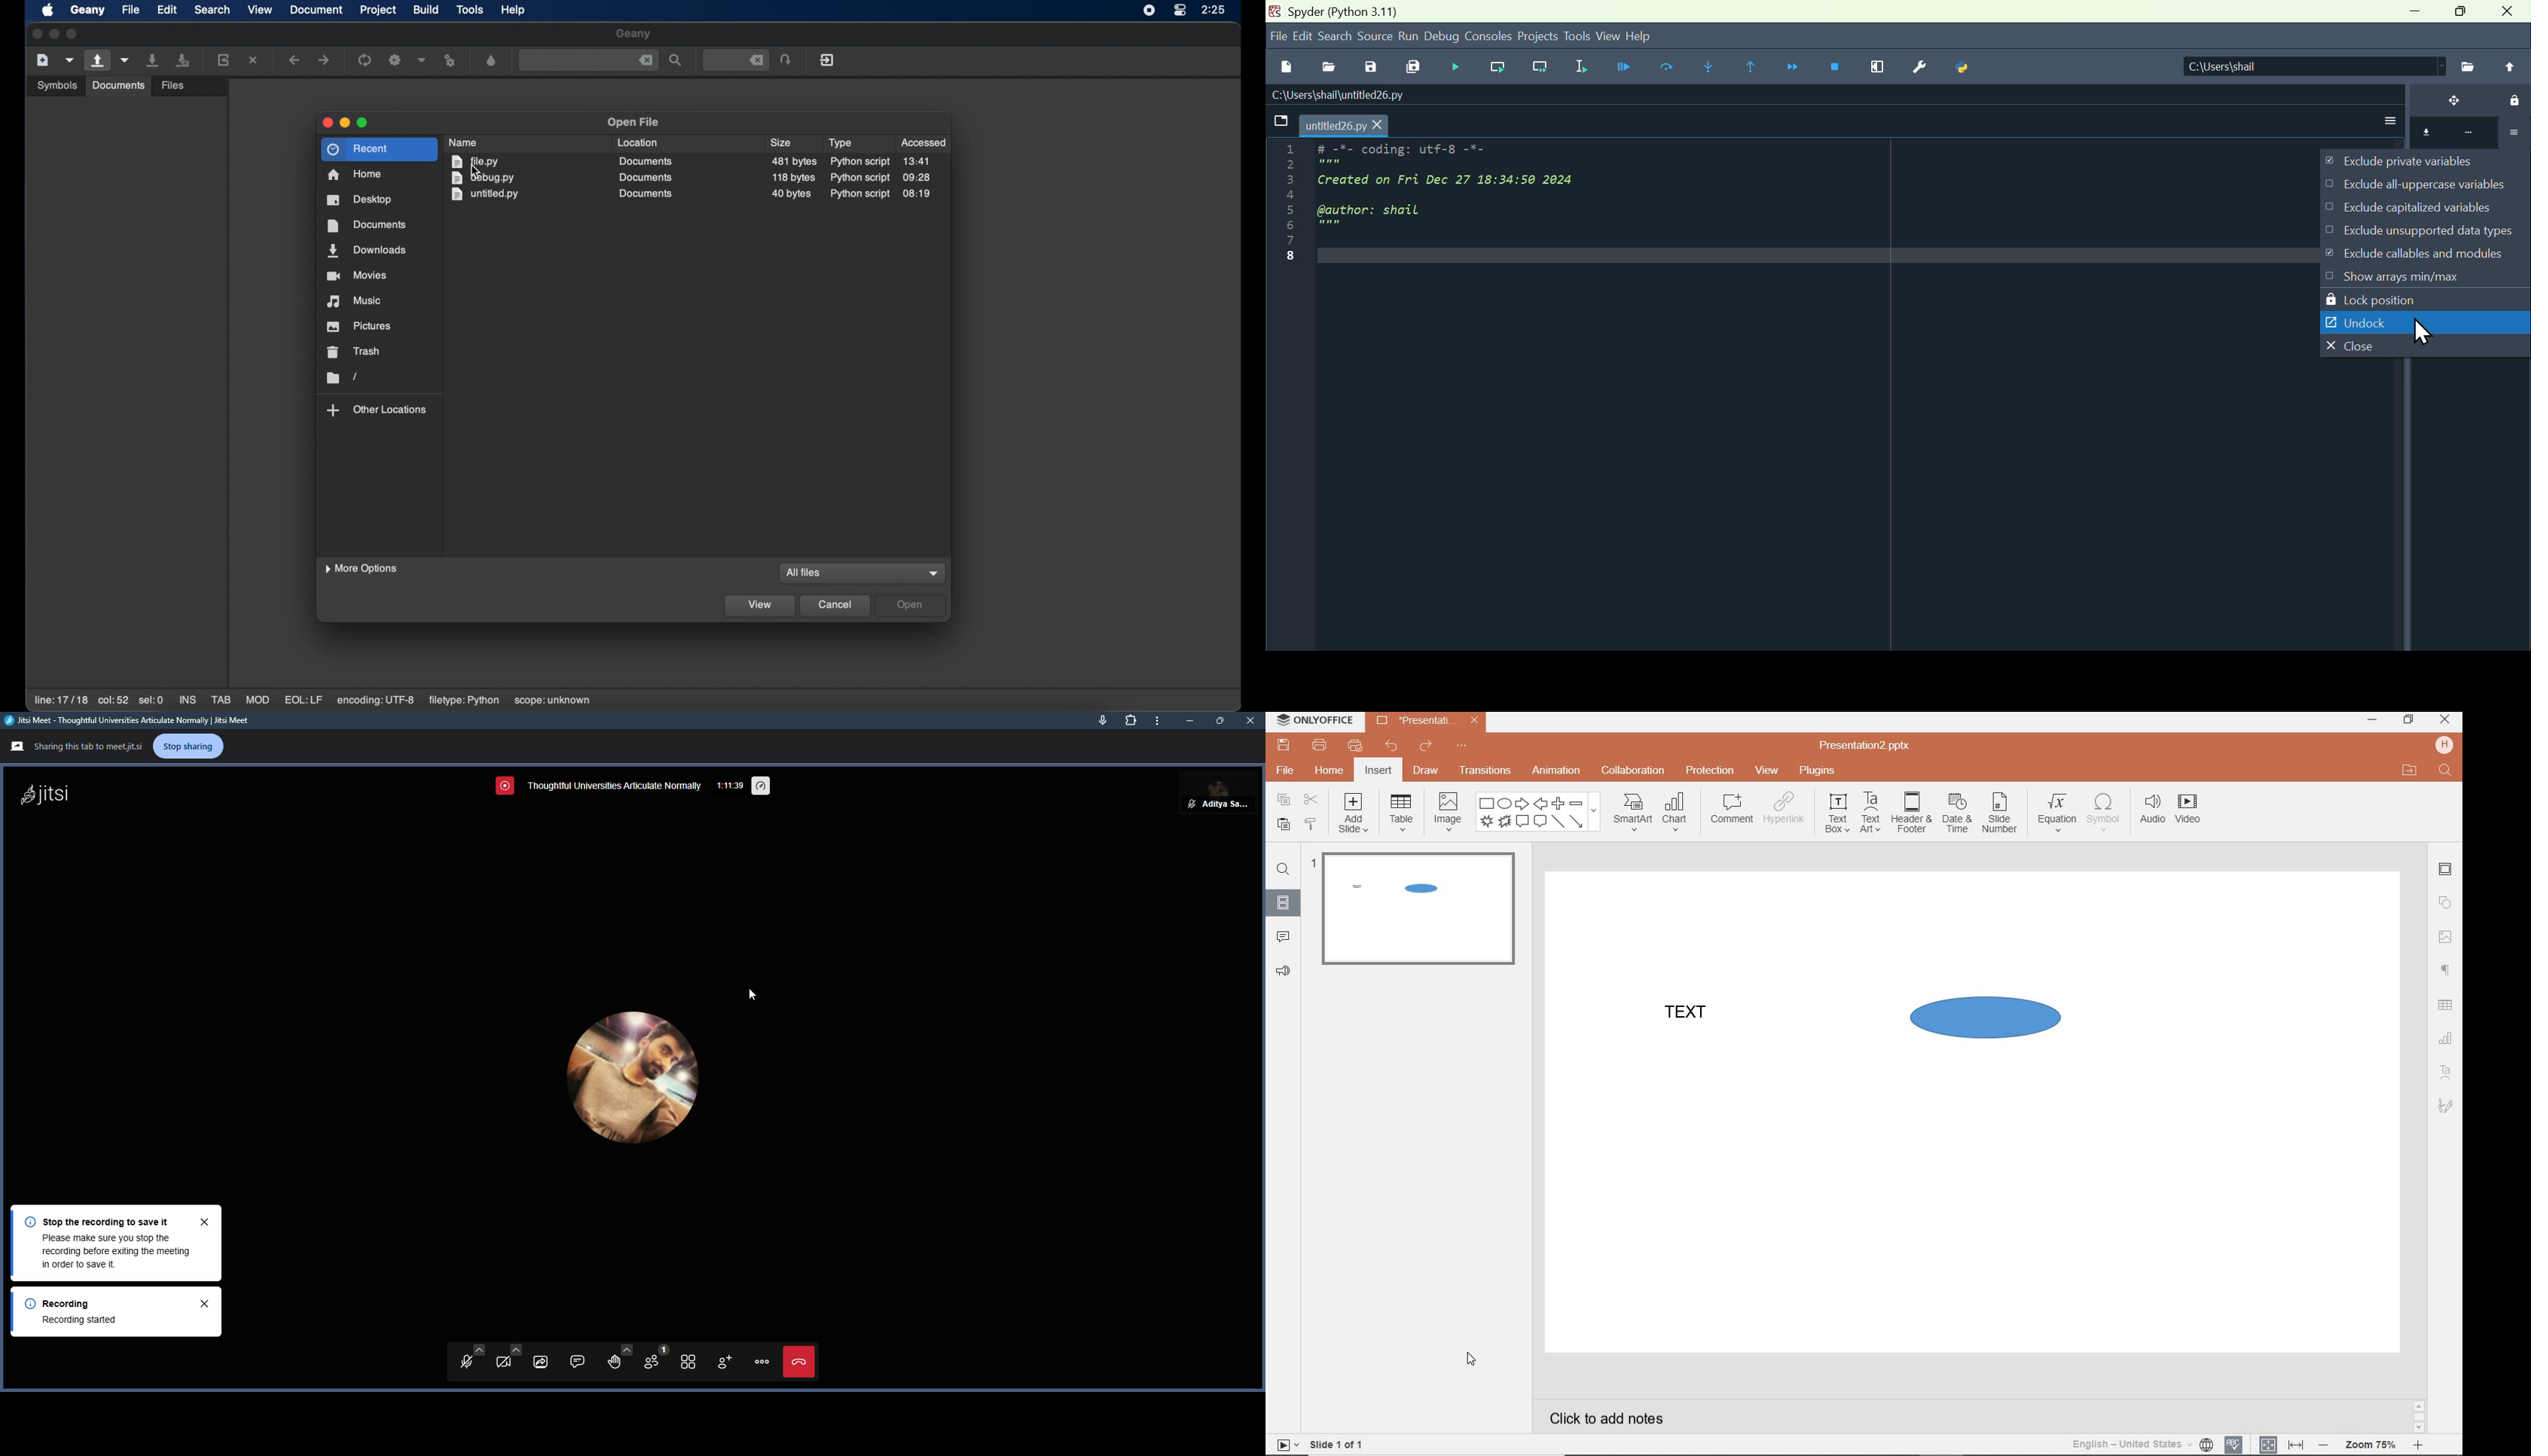  I want to click on screen recording in progress, so click(503, 787).